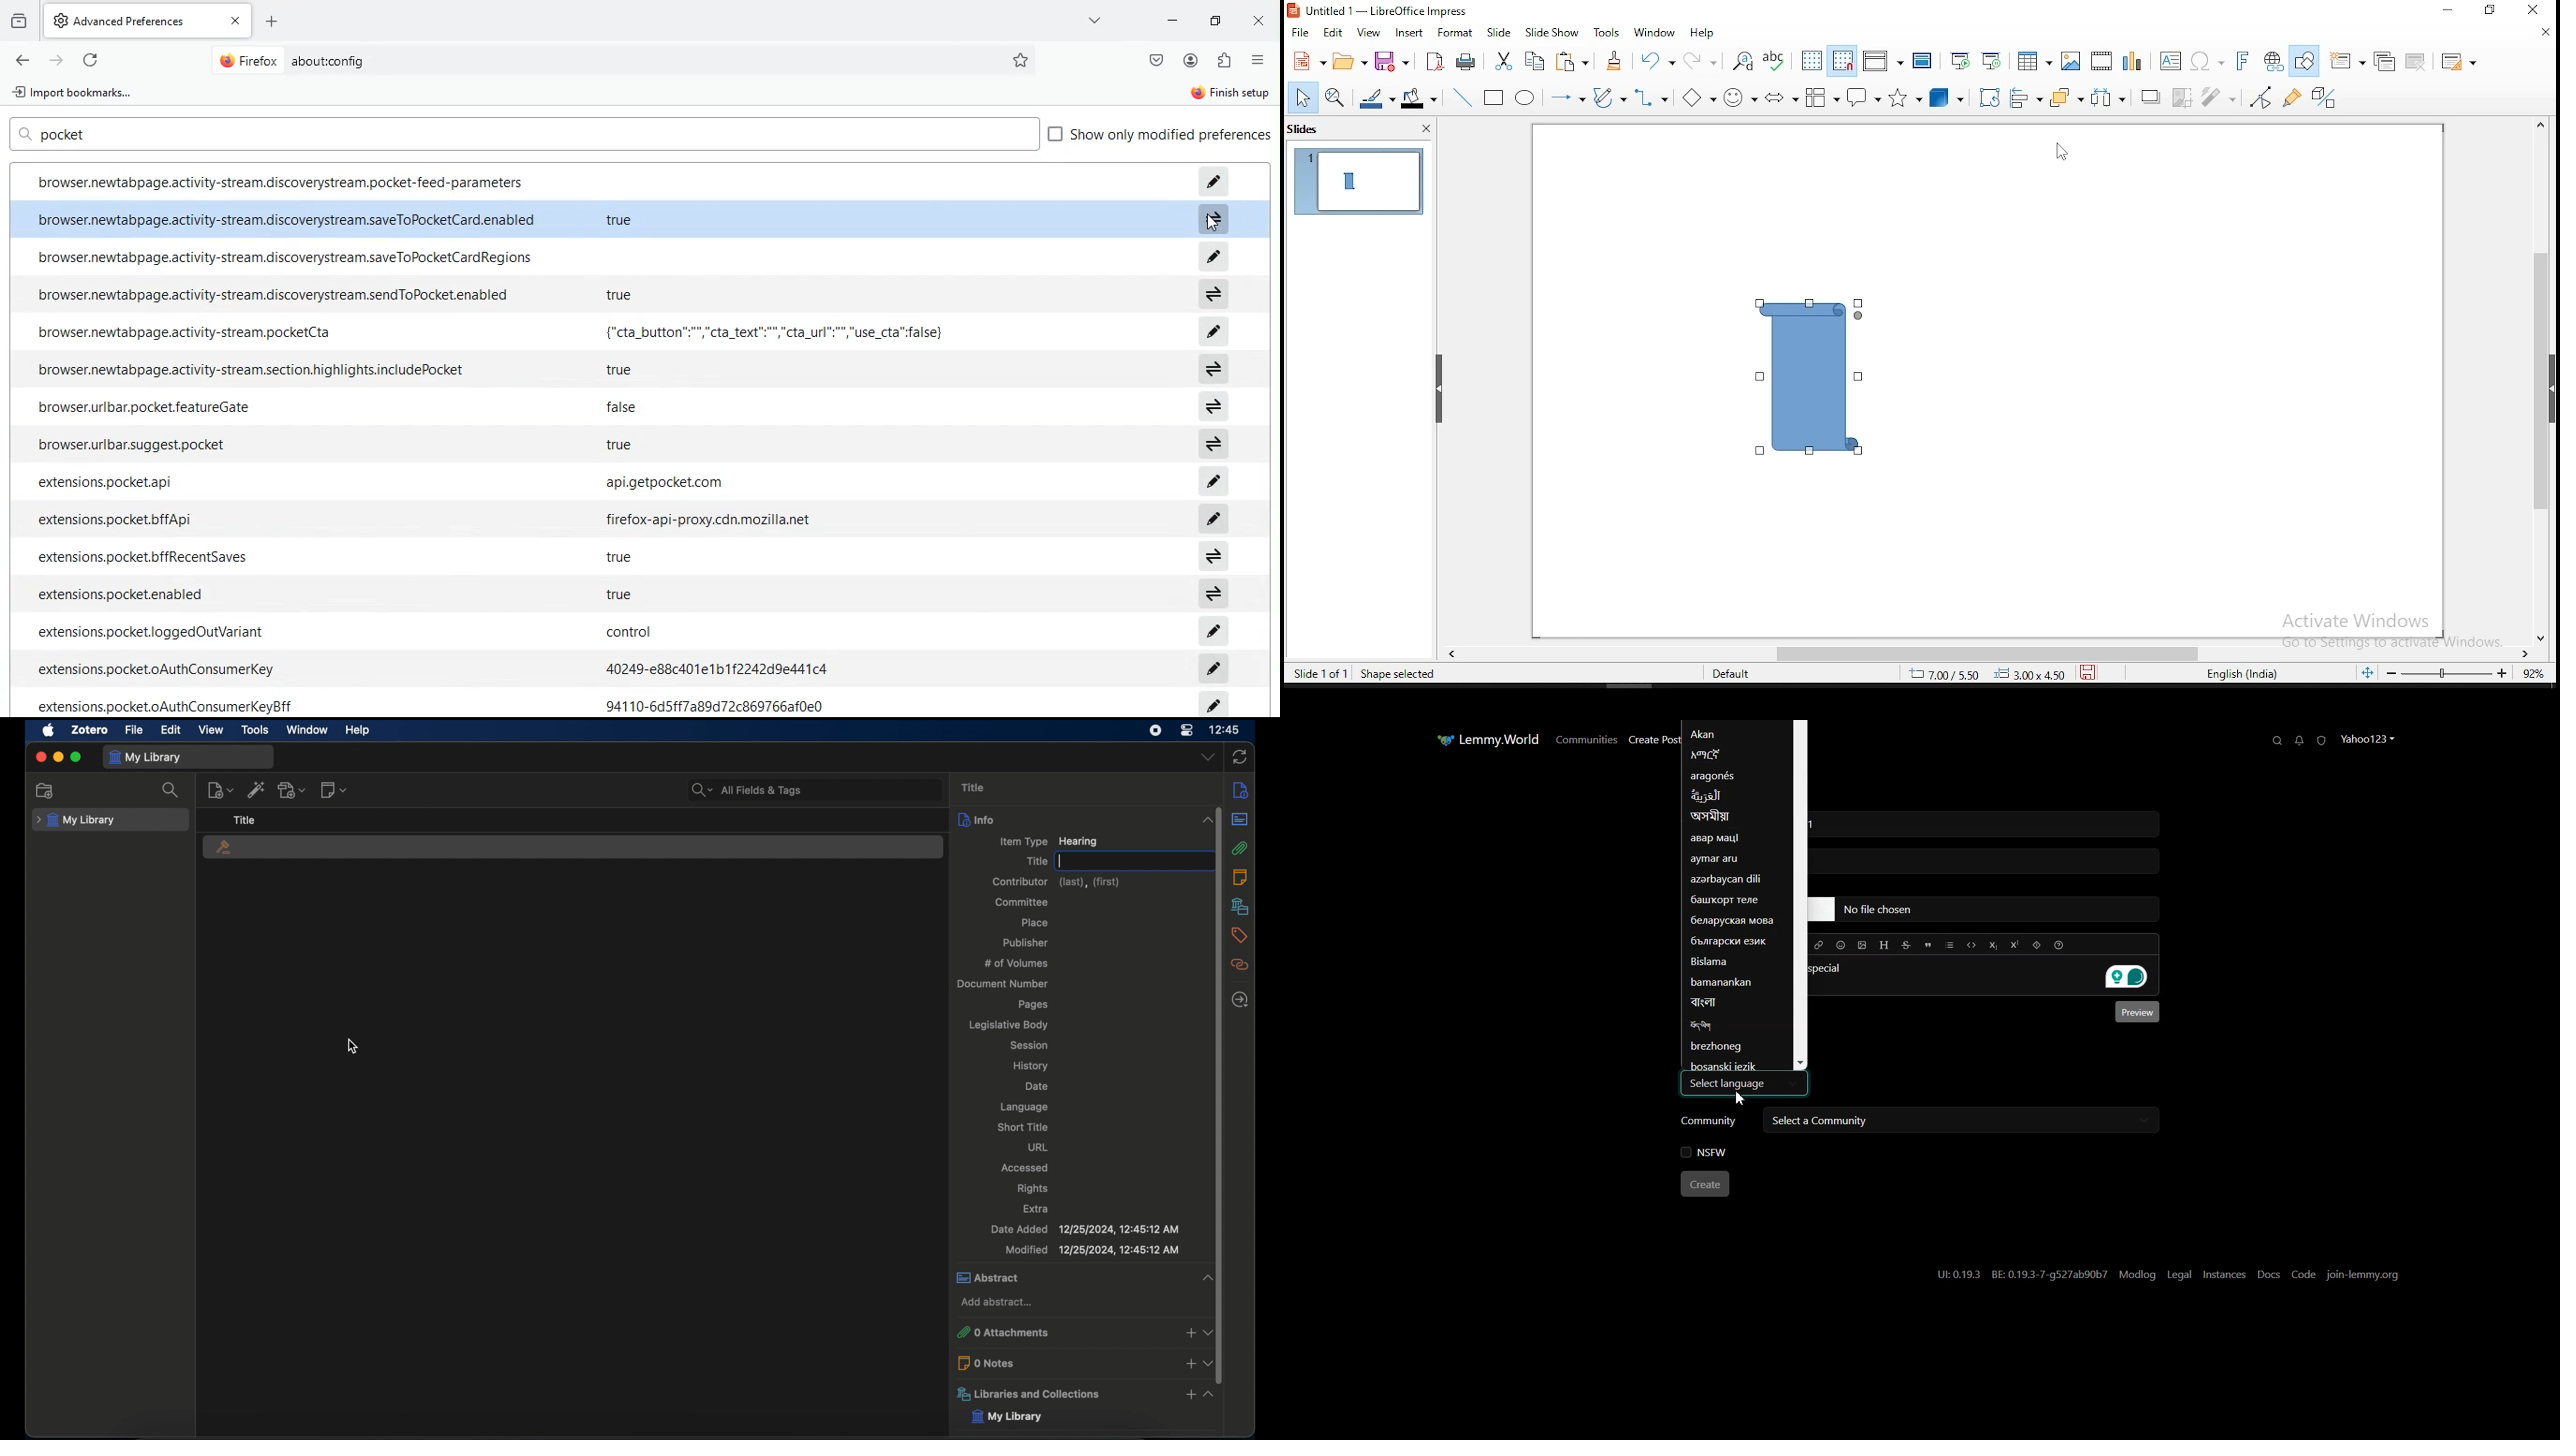  Describe the element at coordinates (2208, 59) in the screenshot. I see `insert special characters` at that location.